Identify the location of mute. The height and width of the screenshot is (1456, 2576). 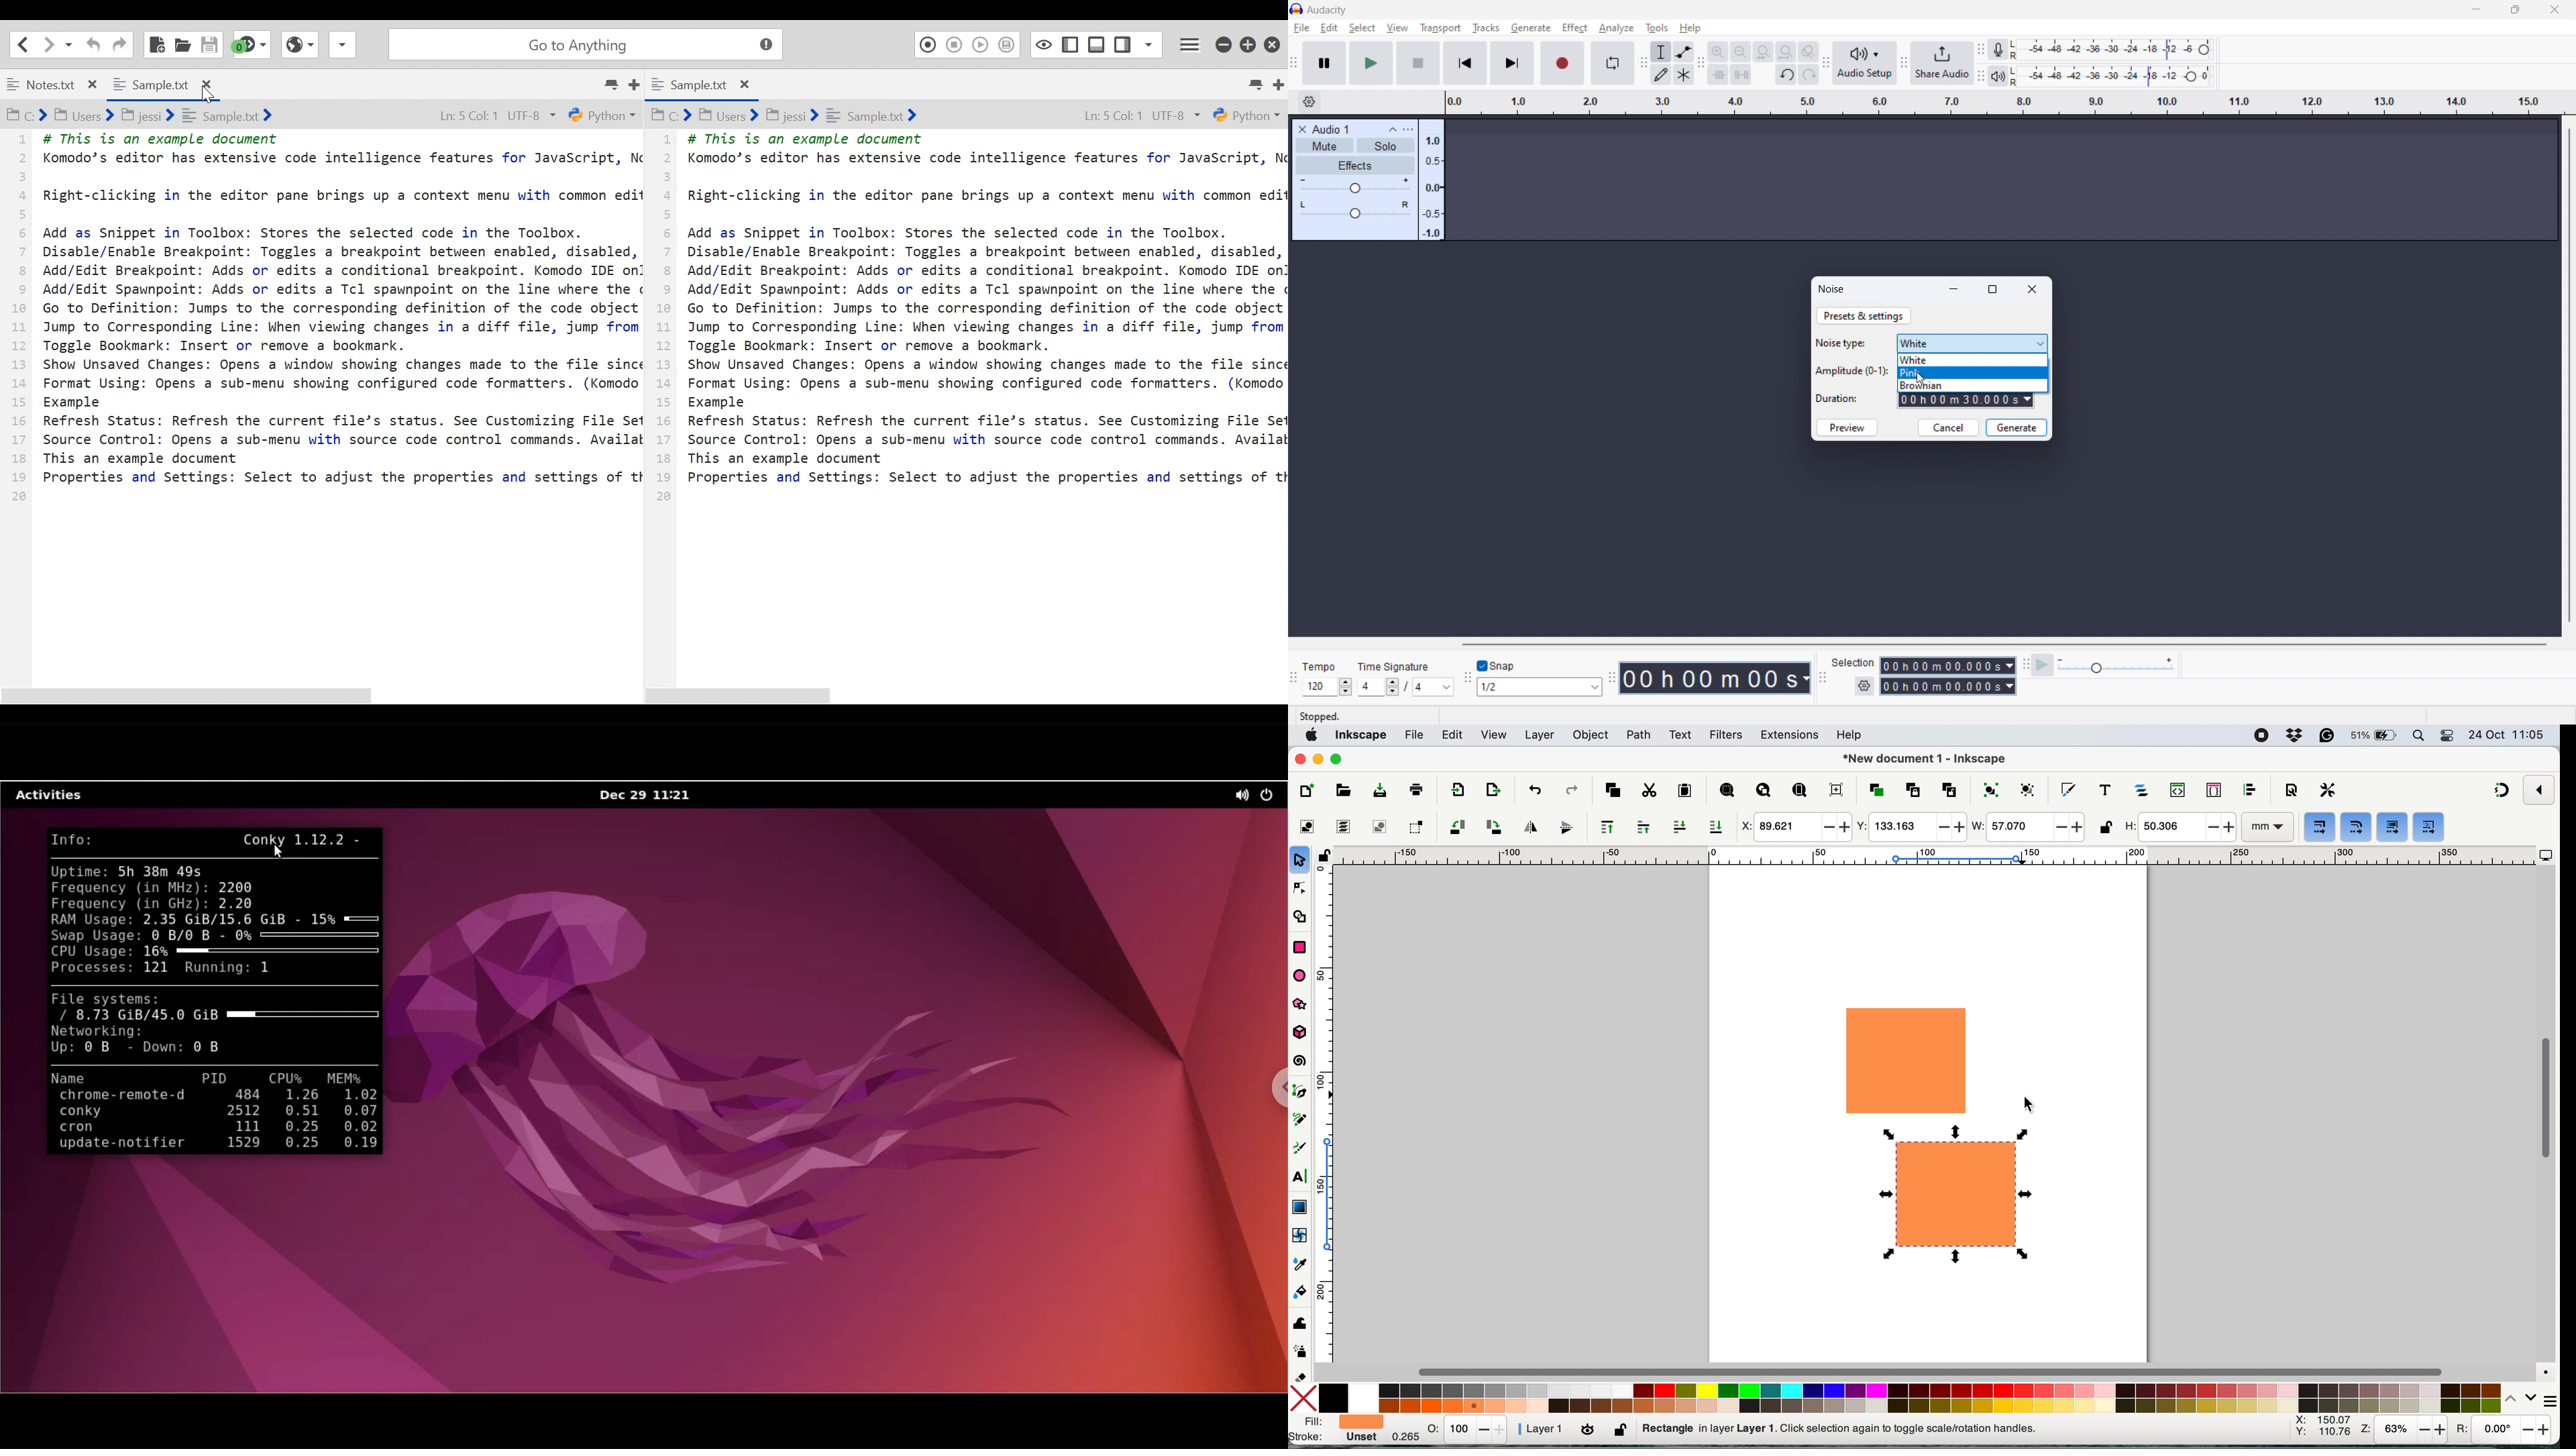
(1324, 146).